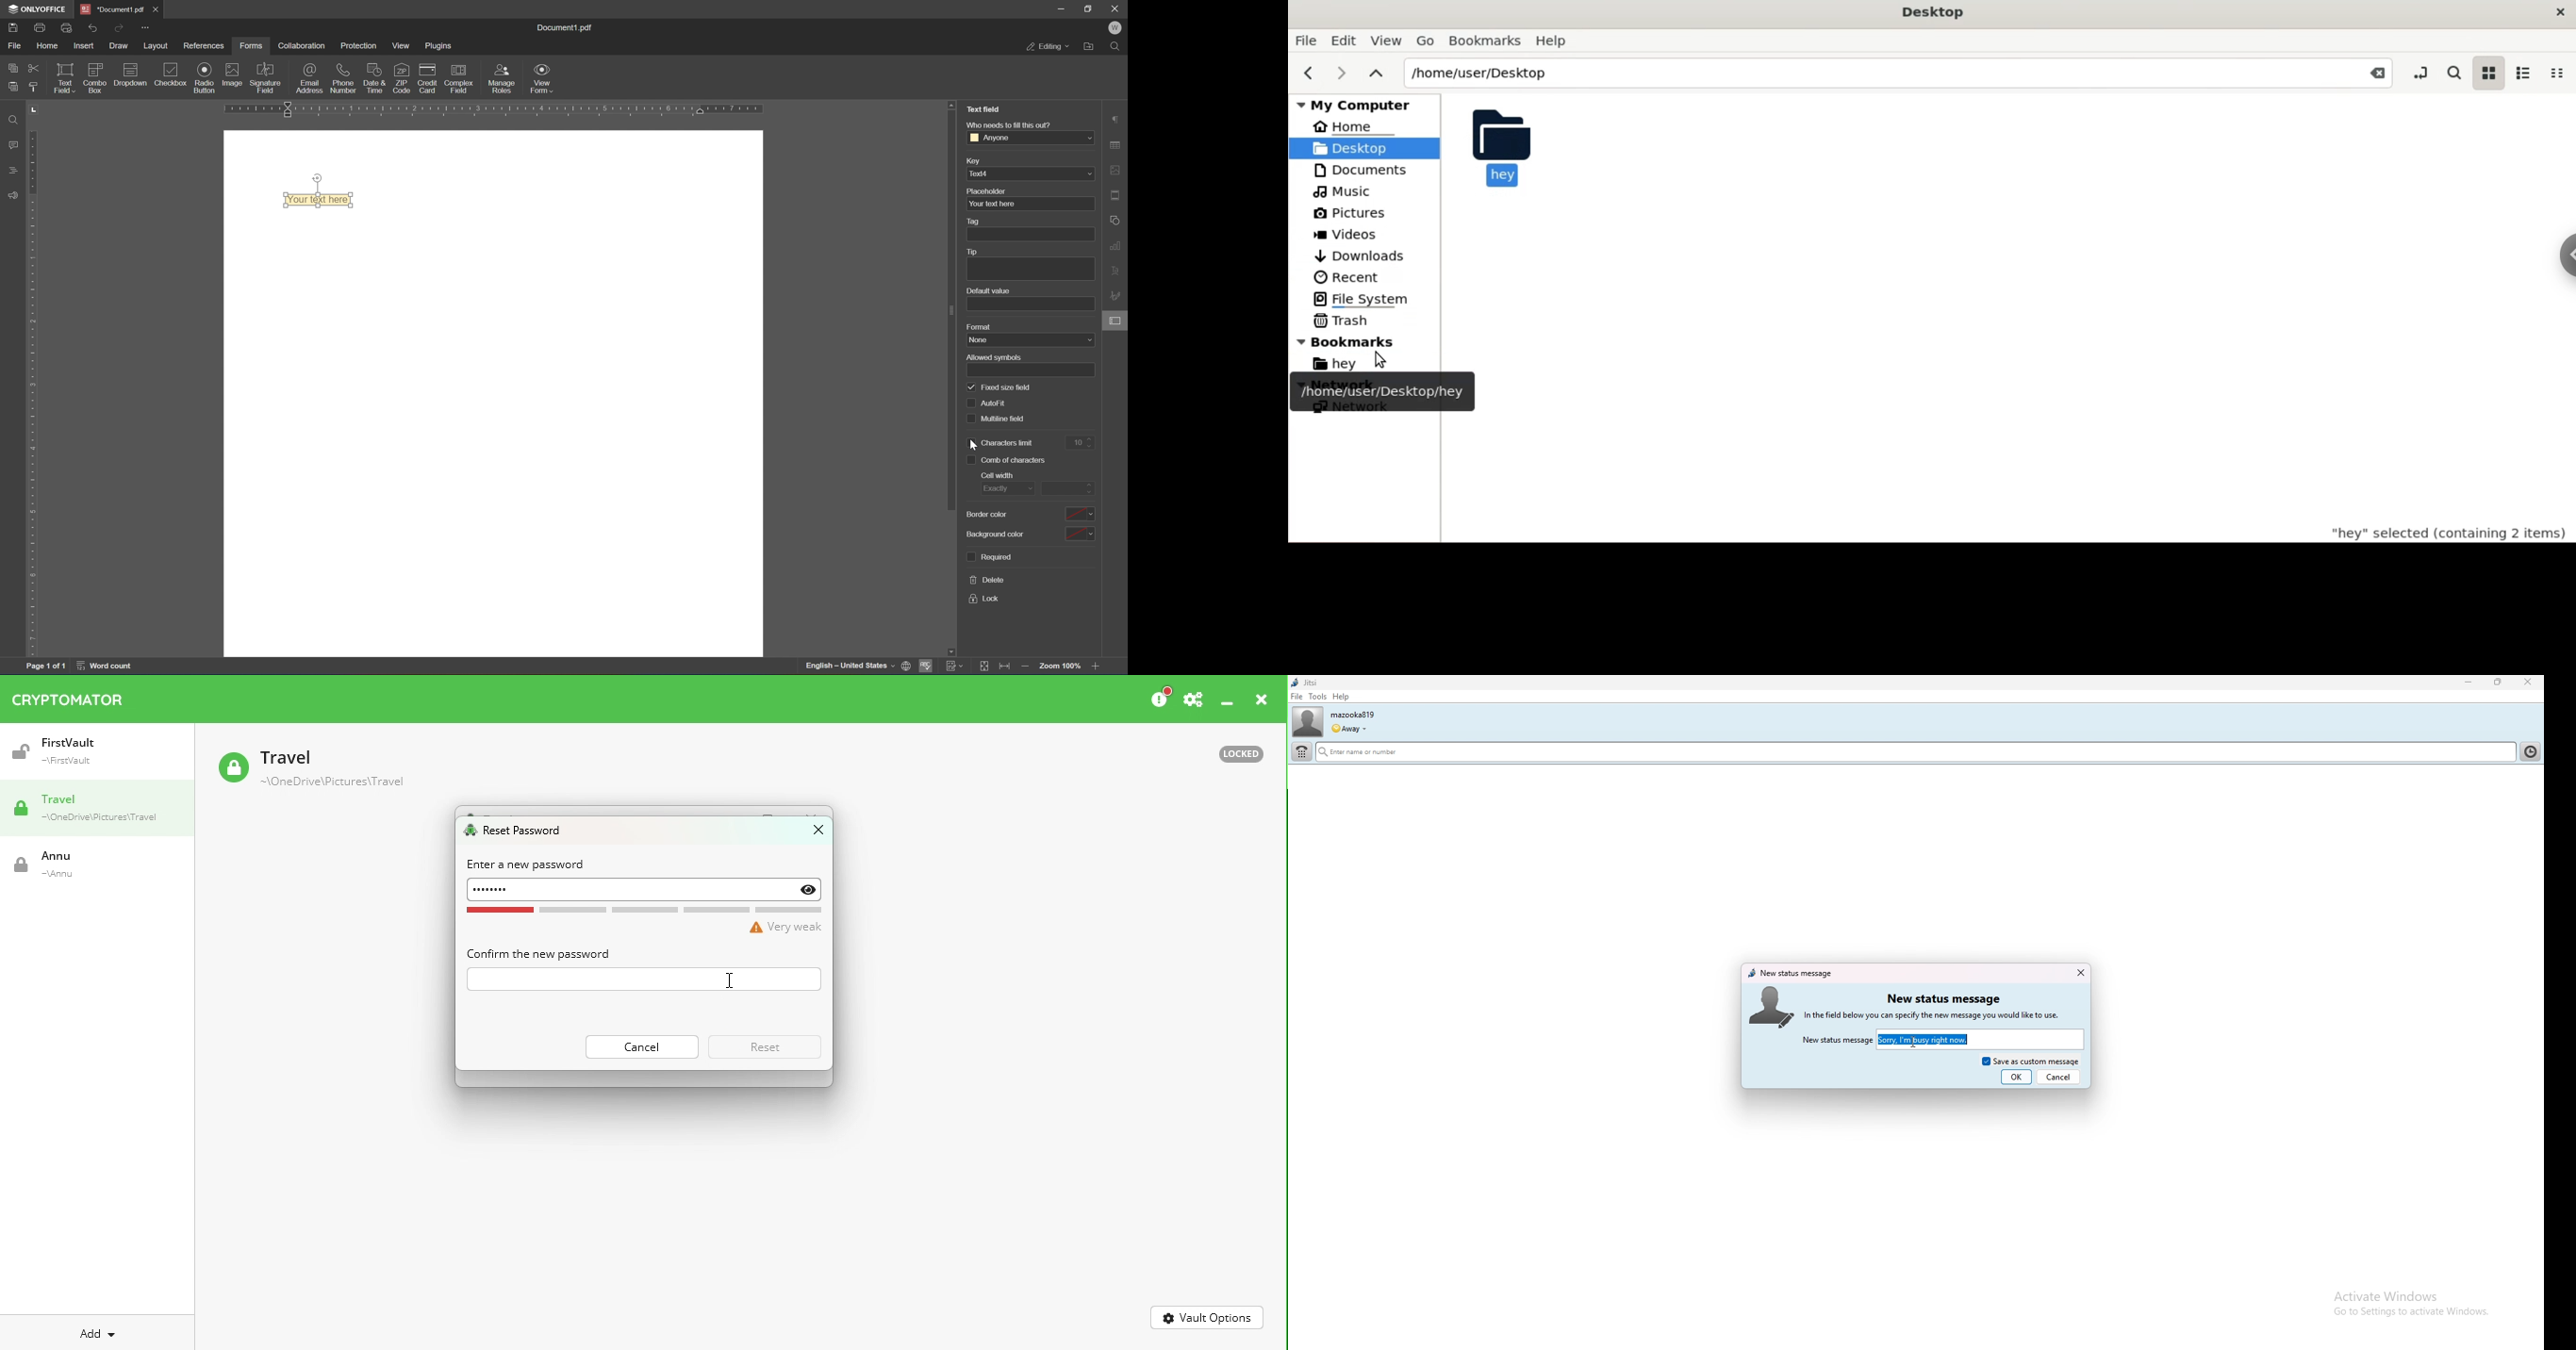  Describe the element at coordinates (505, 79) in the screenshot. I see `manage roles` at that location.